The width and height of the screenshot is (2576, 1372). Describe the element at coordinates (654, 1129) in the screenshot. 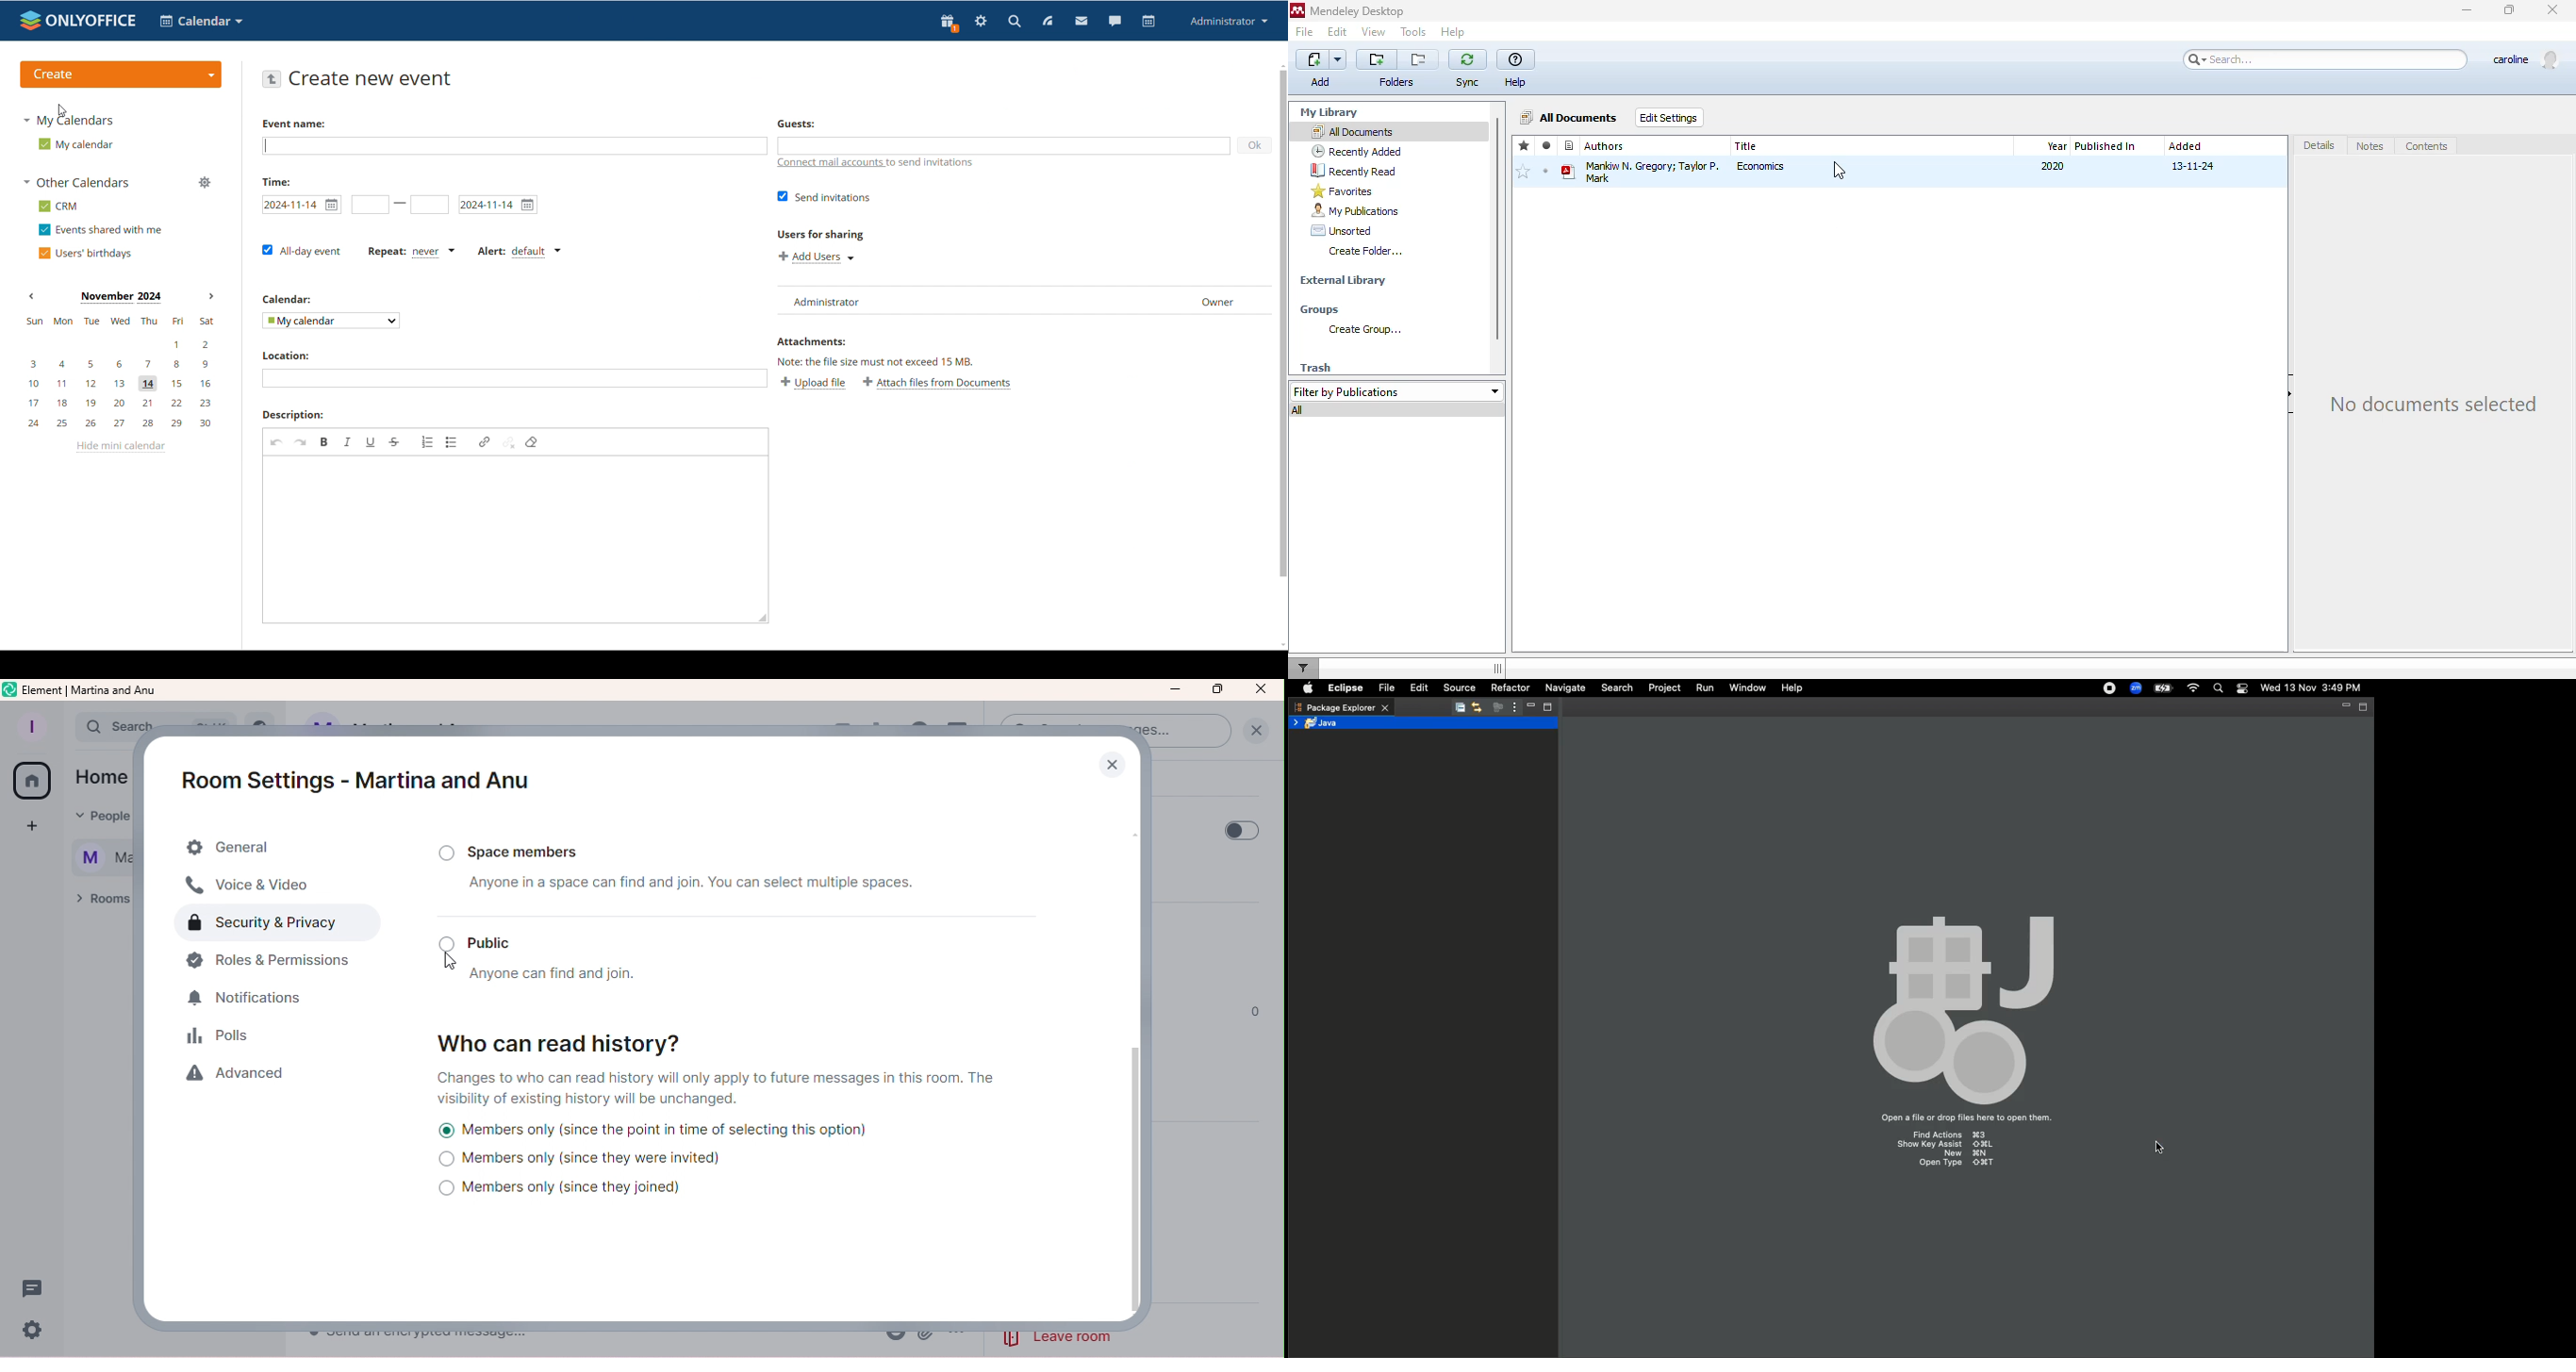

I see `Members only (since the point in time of selecting this option)` at that location.